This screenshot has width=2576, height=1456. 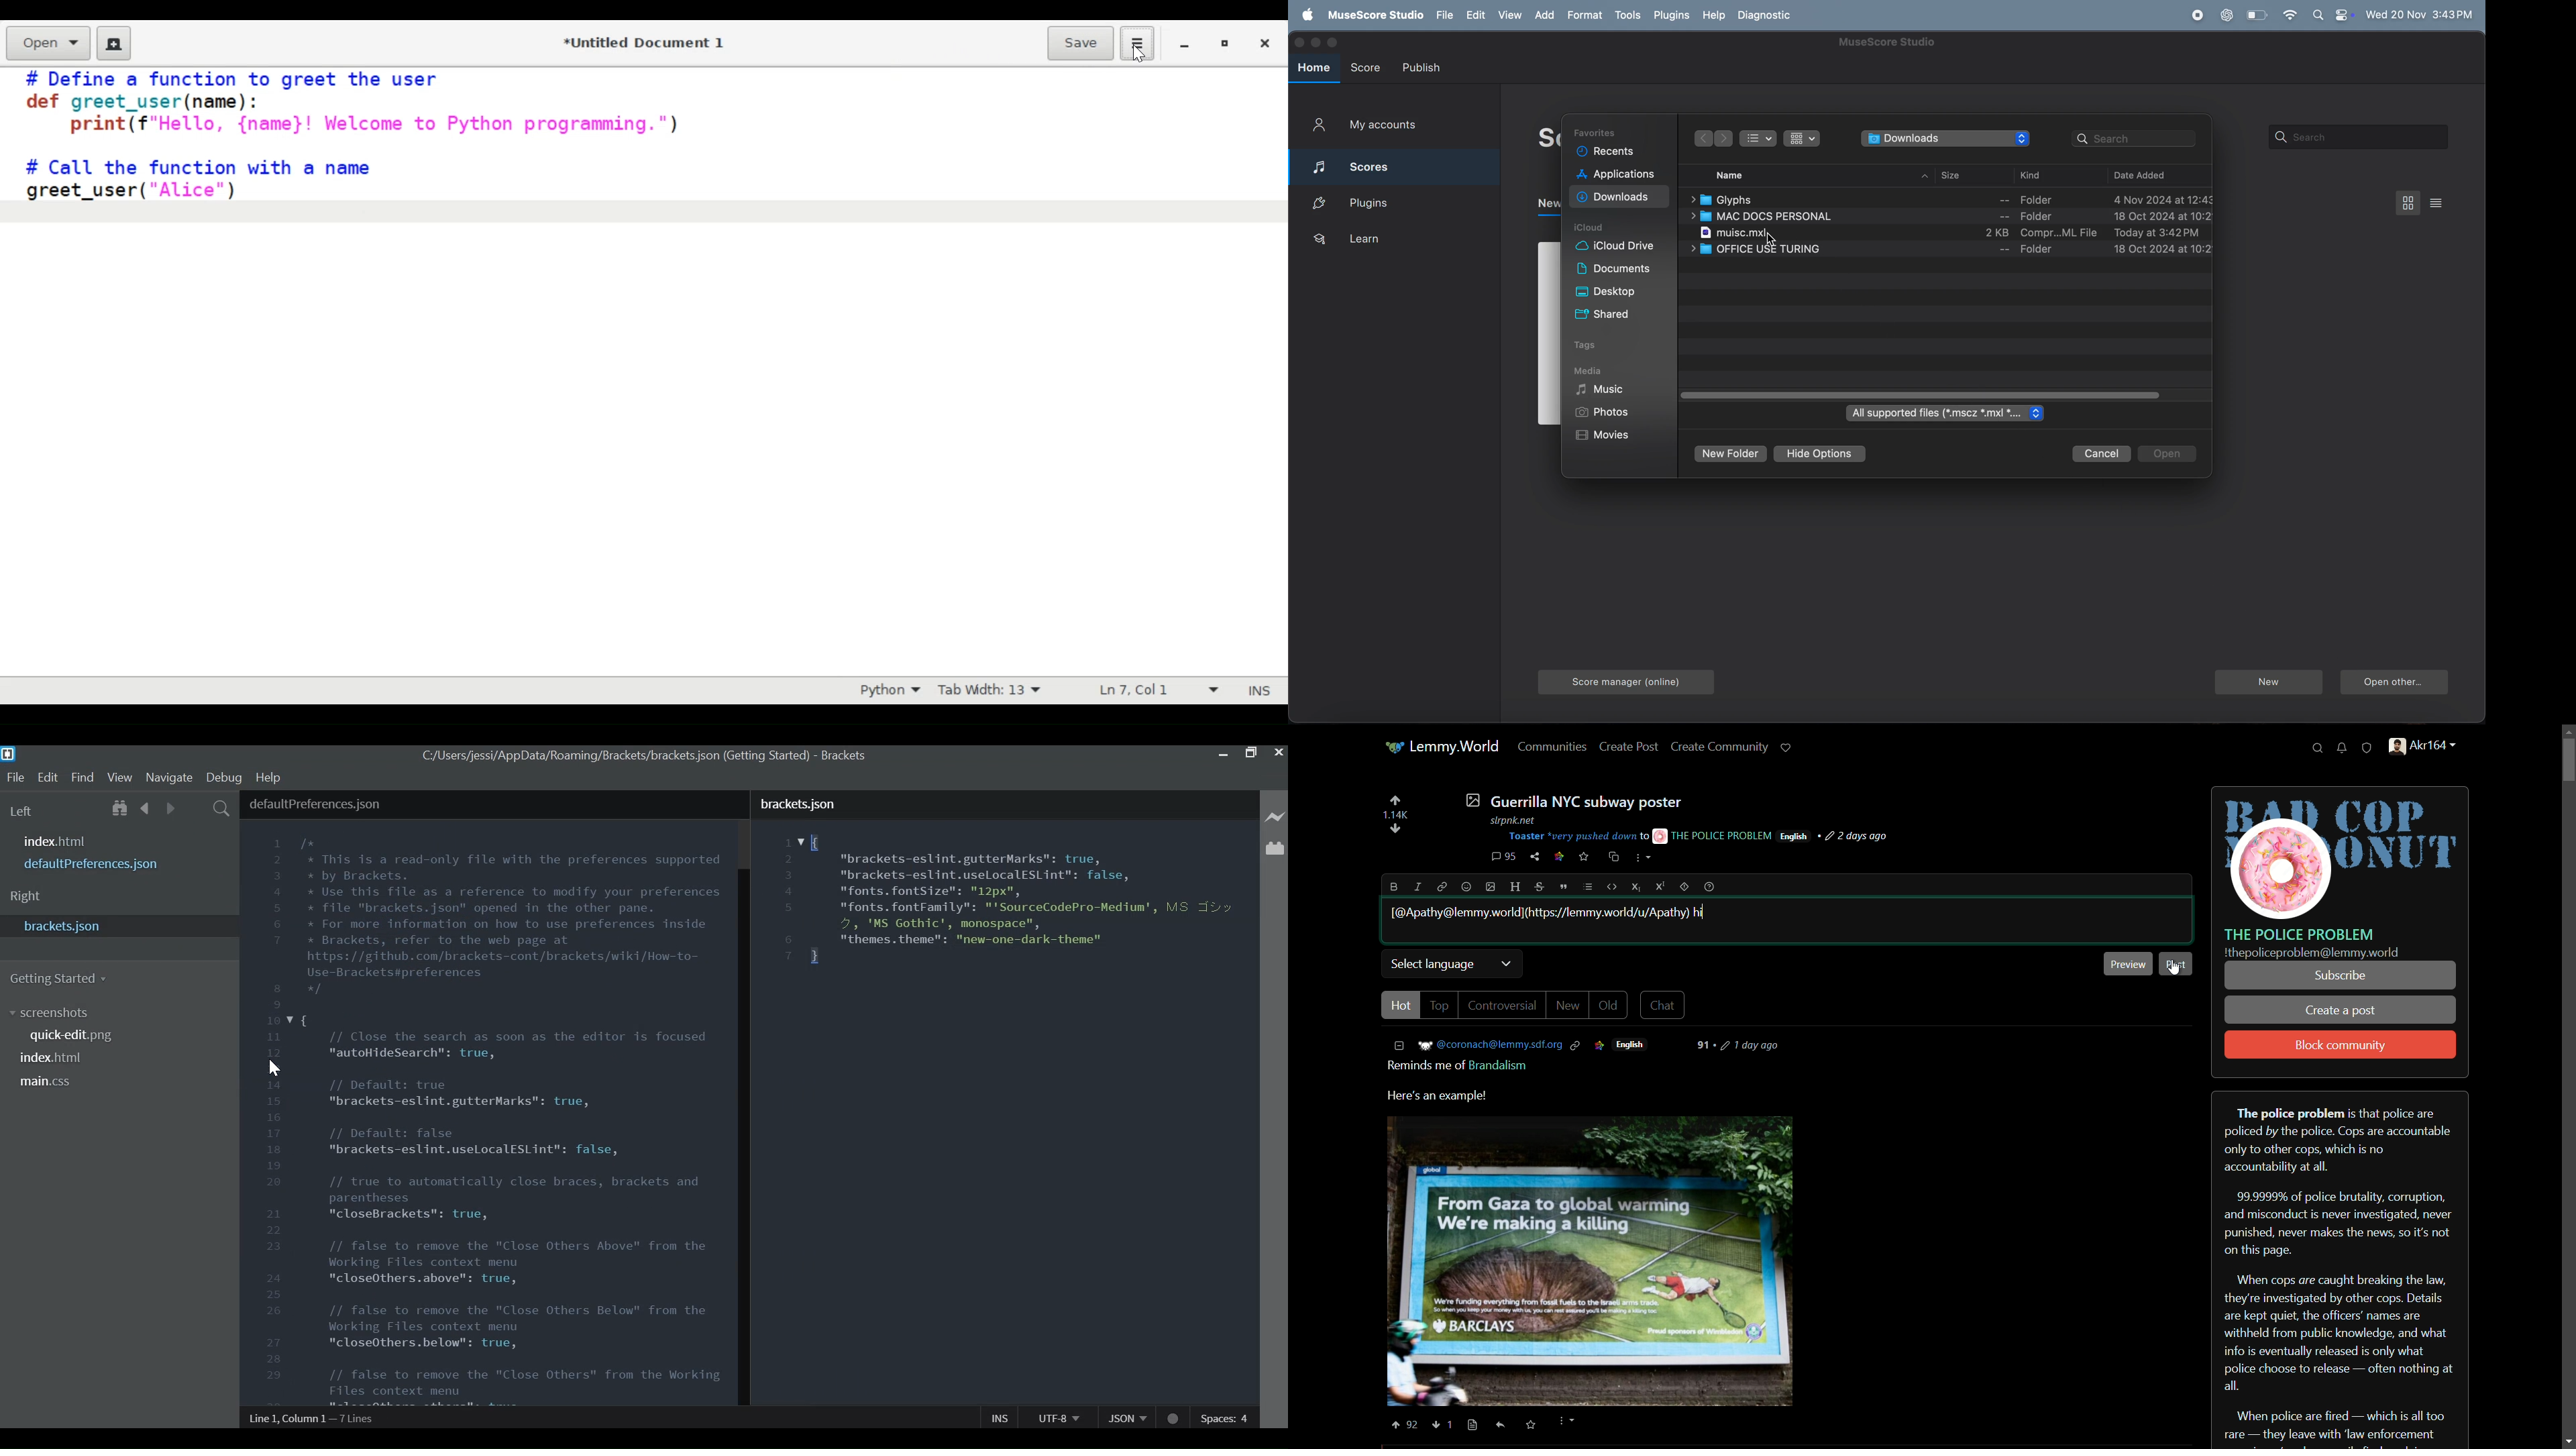 What do you see at coordinates (2178, 961) in the screenshot?
I see `post ` at bounding box center [2178, 961].